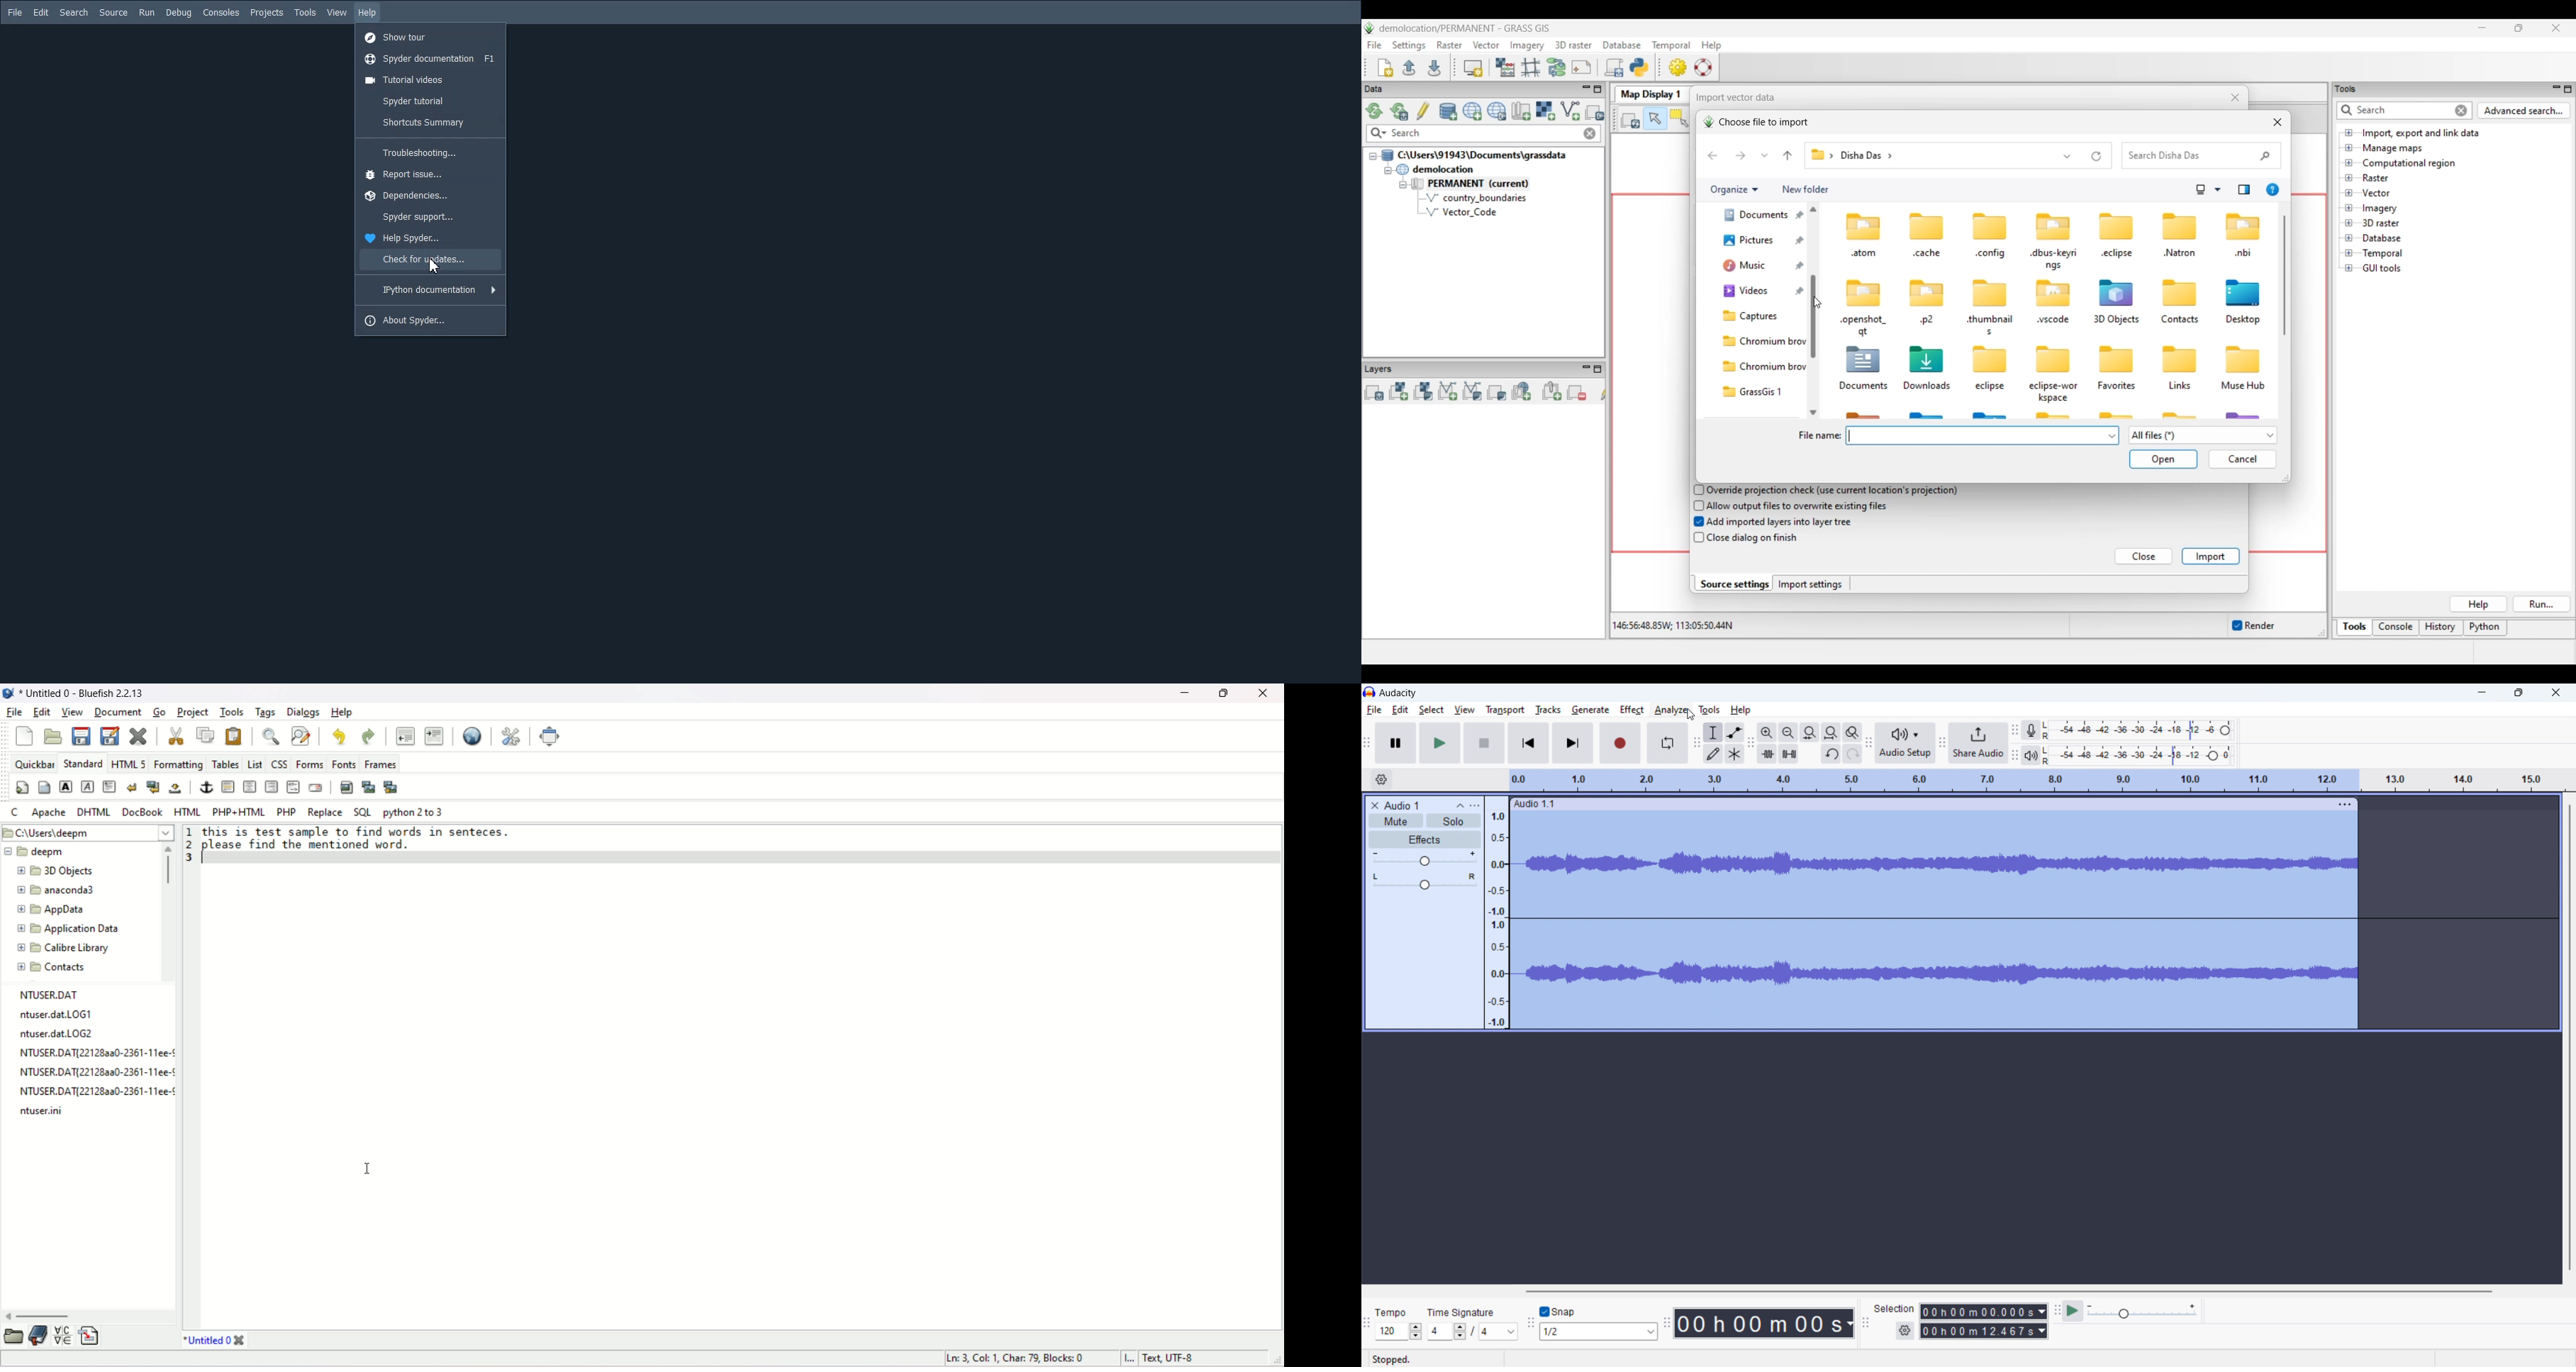 The width and height of the screenshot is (2576, 1372). Describe the element at coordinates (51, 994) in the screenshot. I see `NTUSER.DAT` at that location.